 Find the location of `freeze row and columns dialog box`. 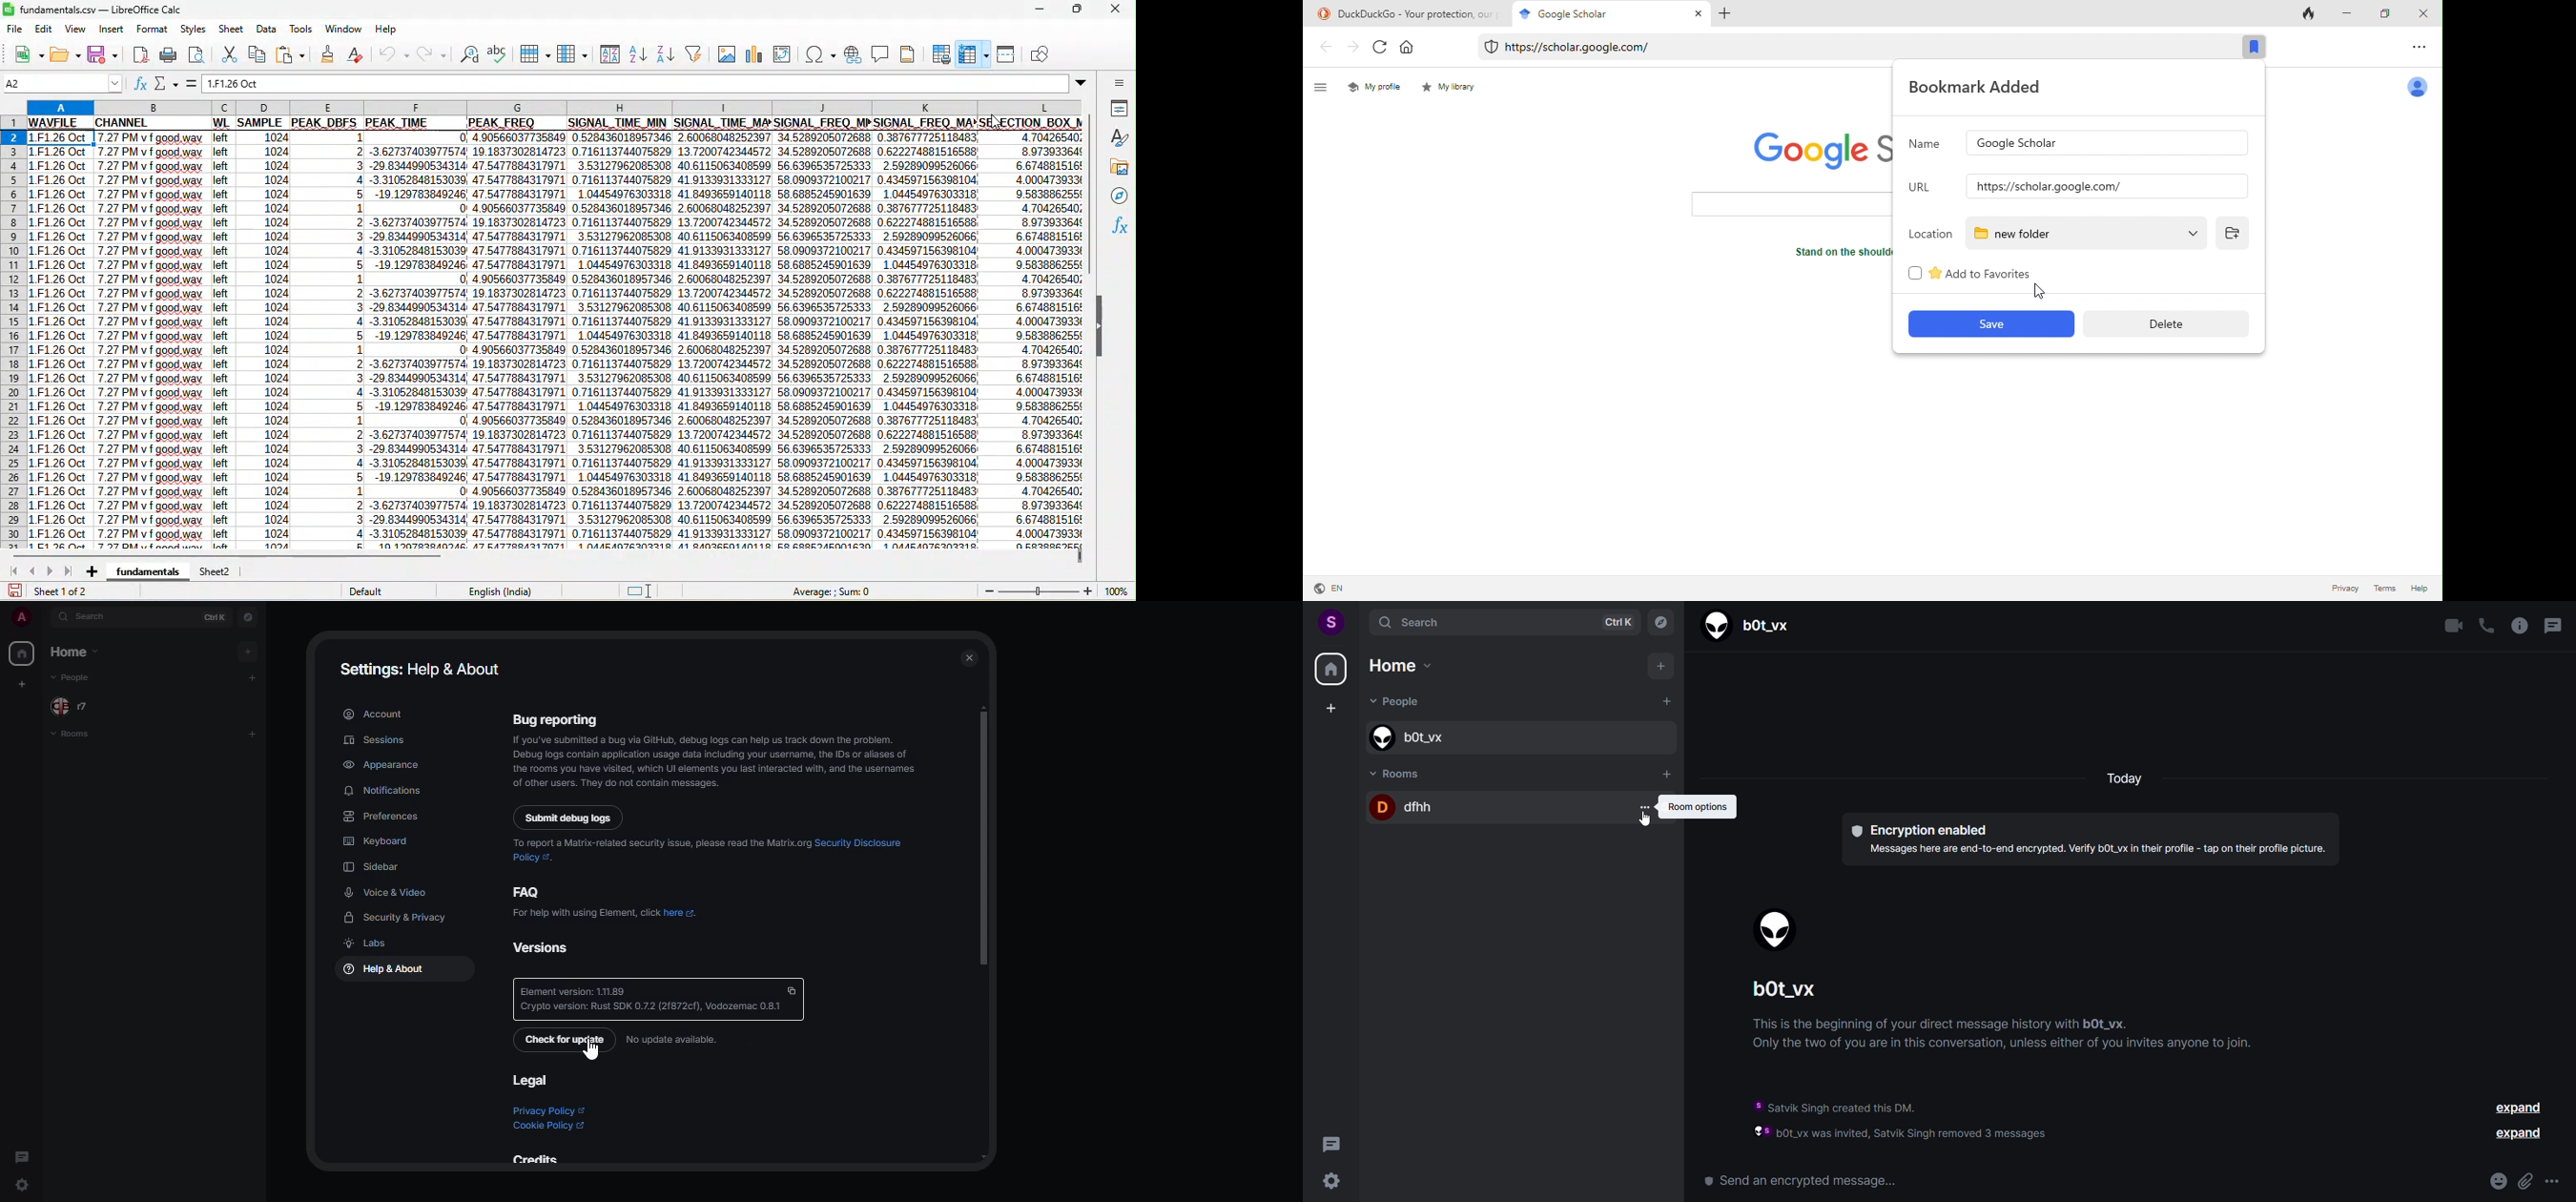

freeze row and columns dialog box is located at coordinates (1019, 97).